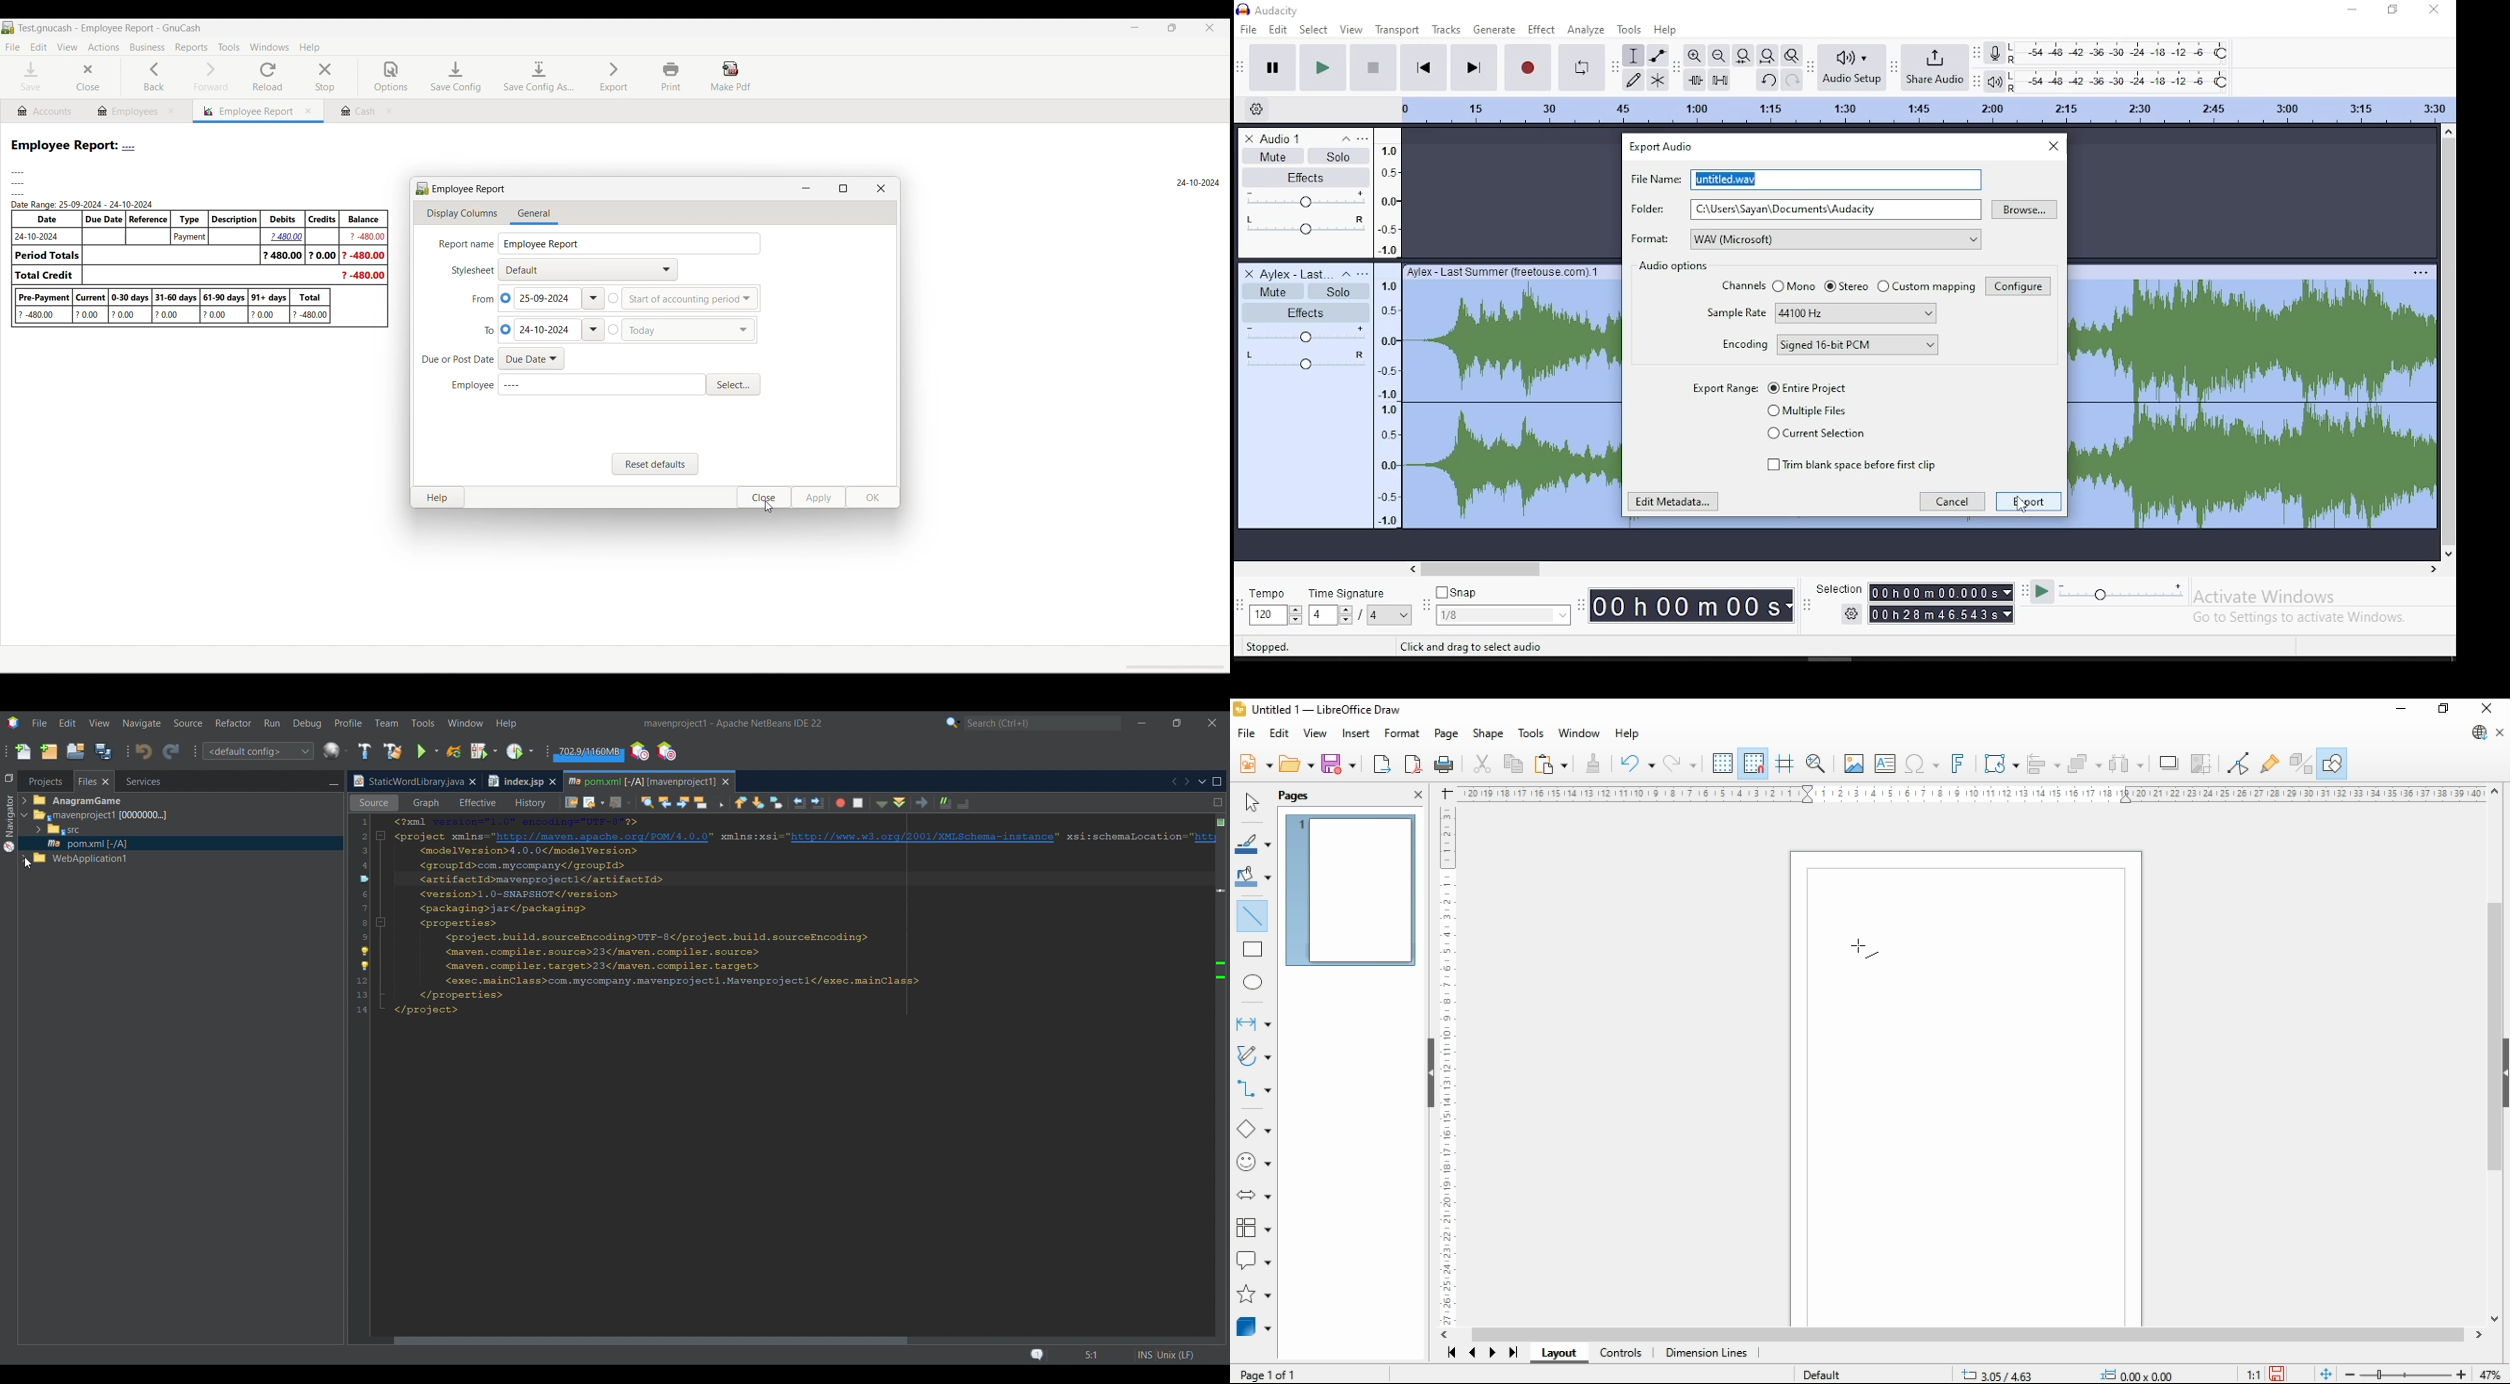  Describe the element at coordinates (1297, 138) in the screenshot. I see `audio track name` at that location.